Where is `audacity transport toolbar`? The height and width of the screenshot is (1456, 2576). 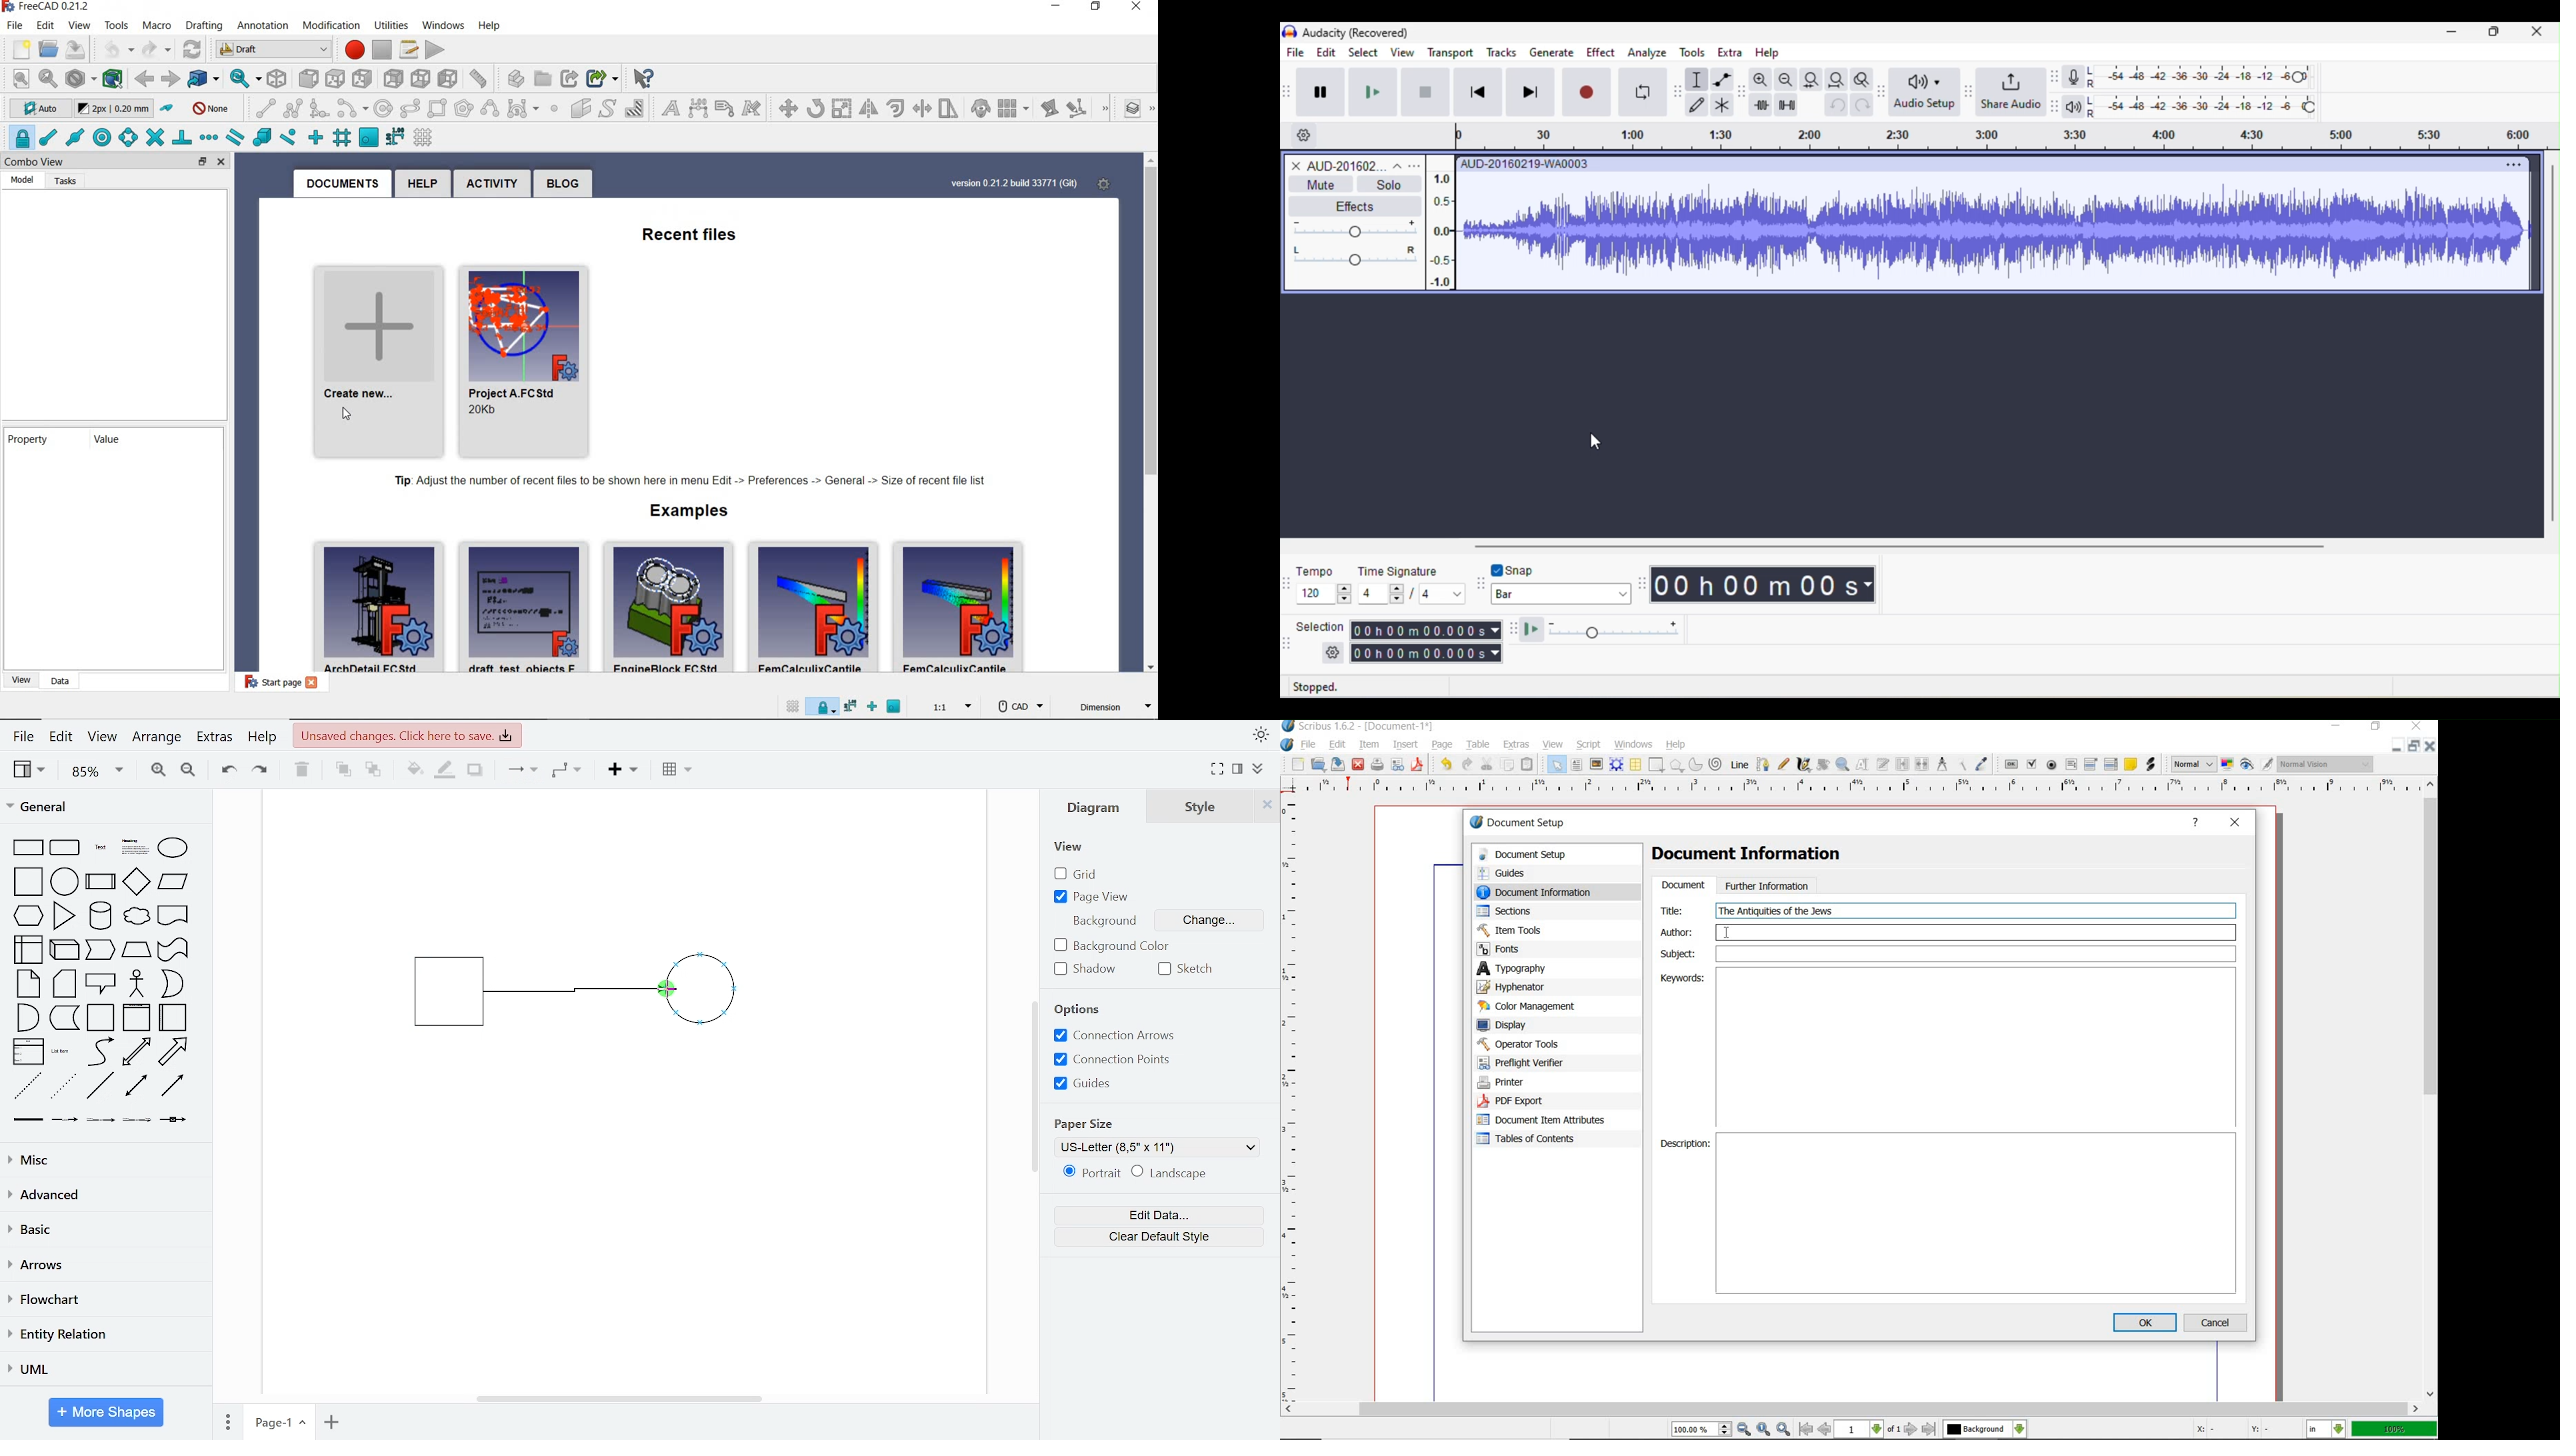
audacity transport toolbar is located at coordinates (1288, 91).